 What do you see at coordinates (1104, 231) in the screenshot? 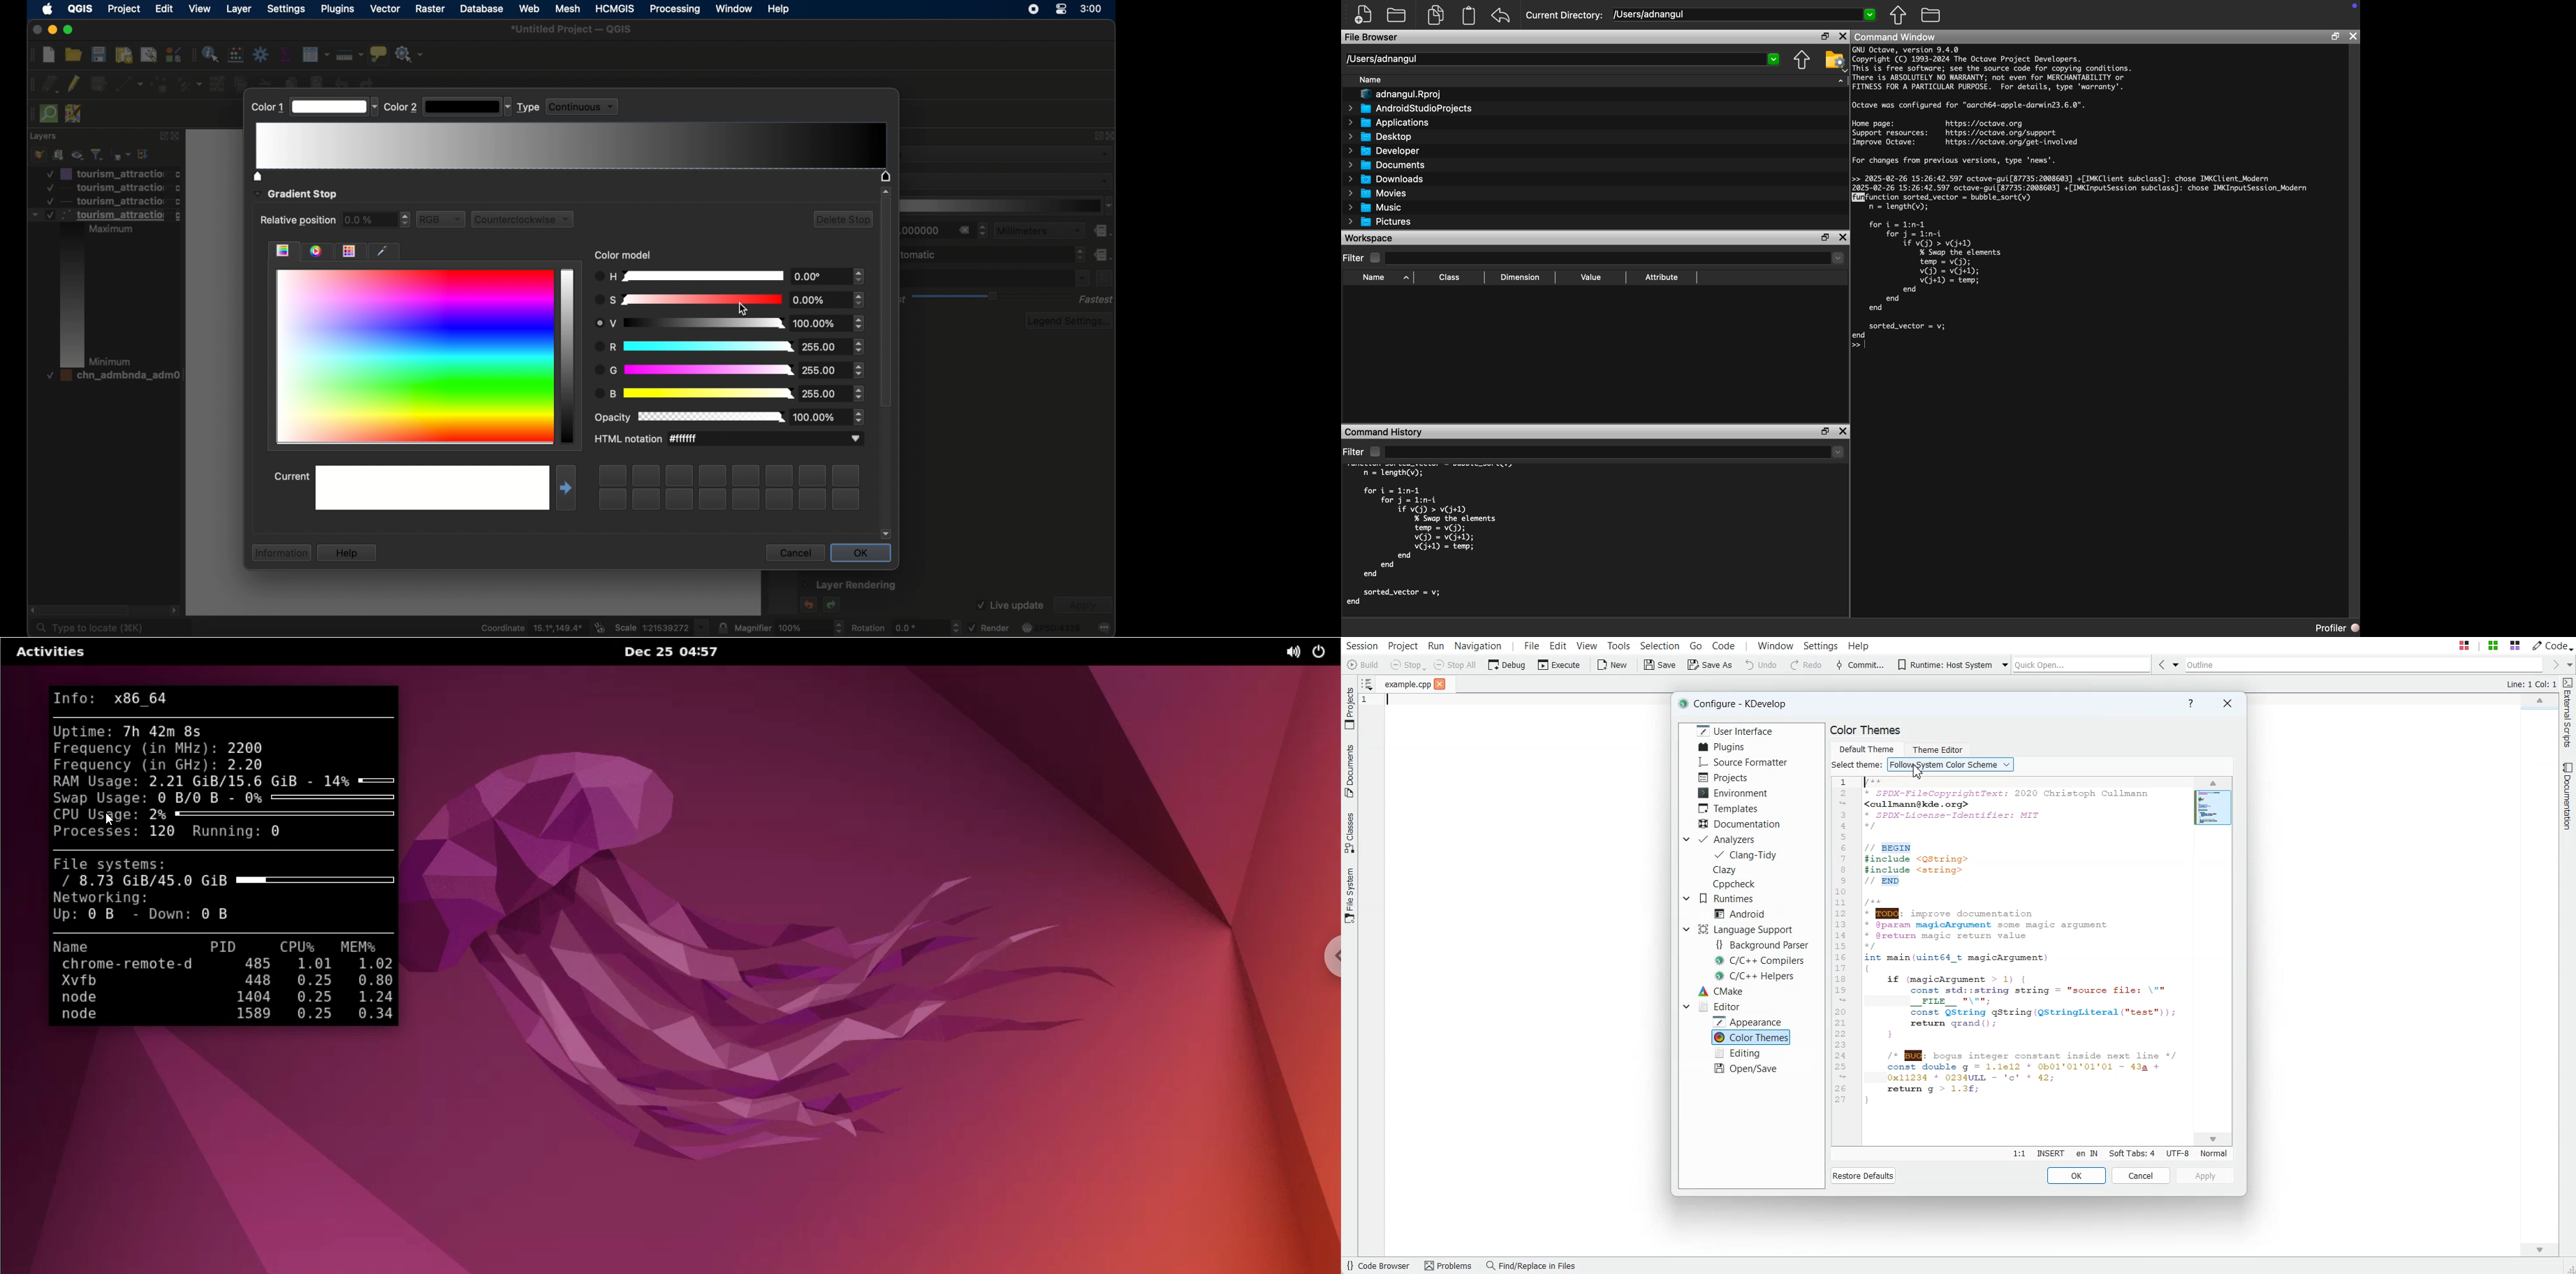
I see `data defined override` at bounding box center [1104, 231].